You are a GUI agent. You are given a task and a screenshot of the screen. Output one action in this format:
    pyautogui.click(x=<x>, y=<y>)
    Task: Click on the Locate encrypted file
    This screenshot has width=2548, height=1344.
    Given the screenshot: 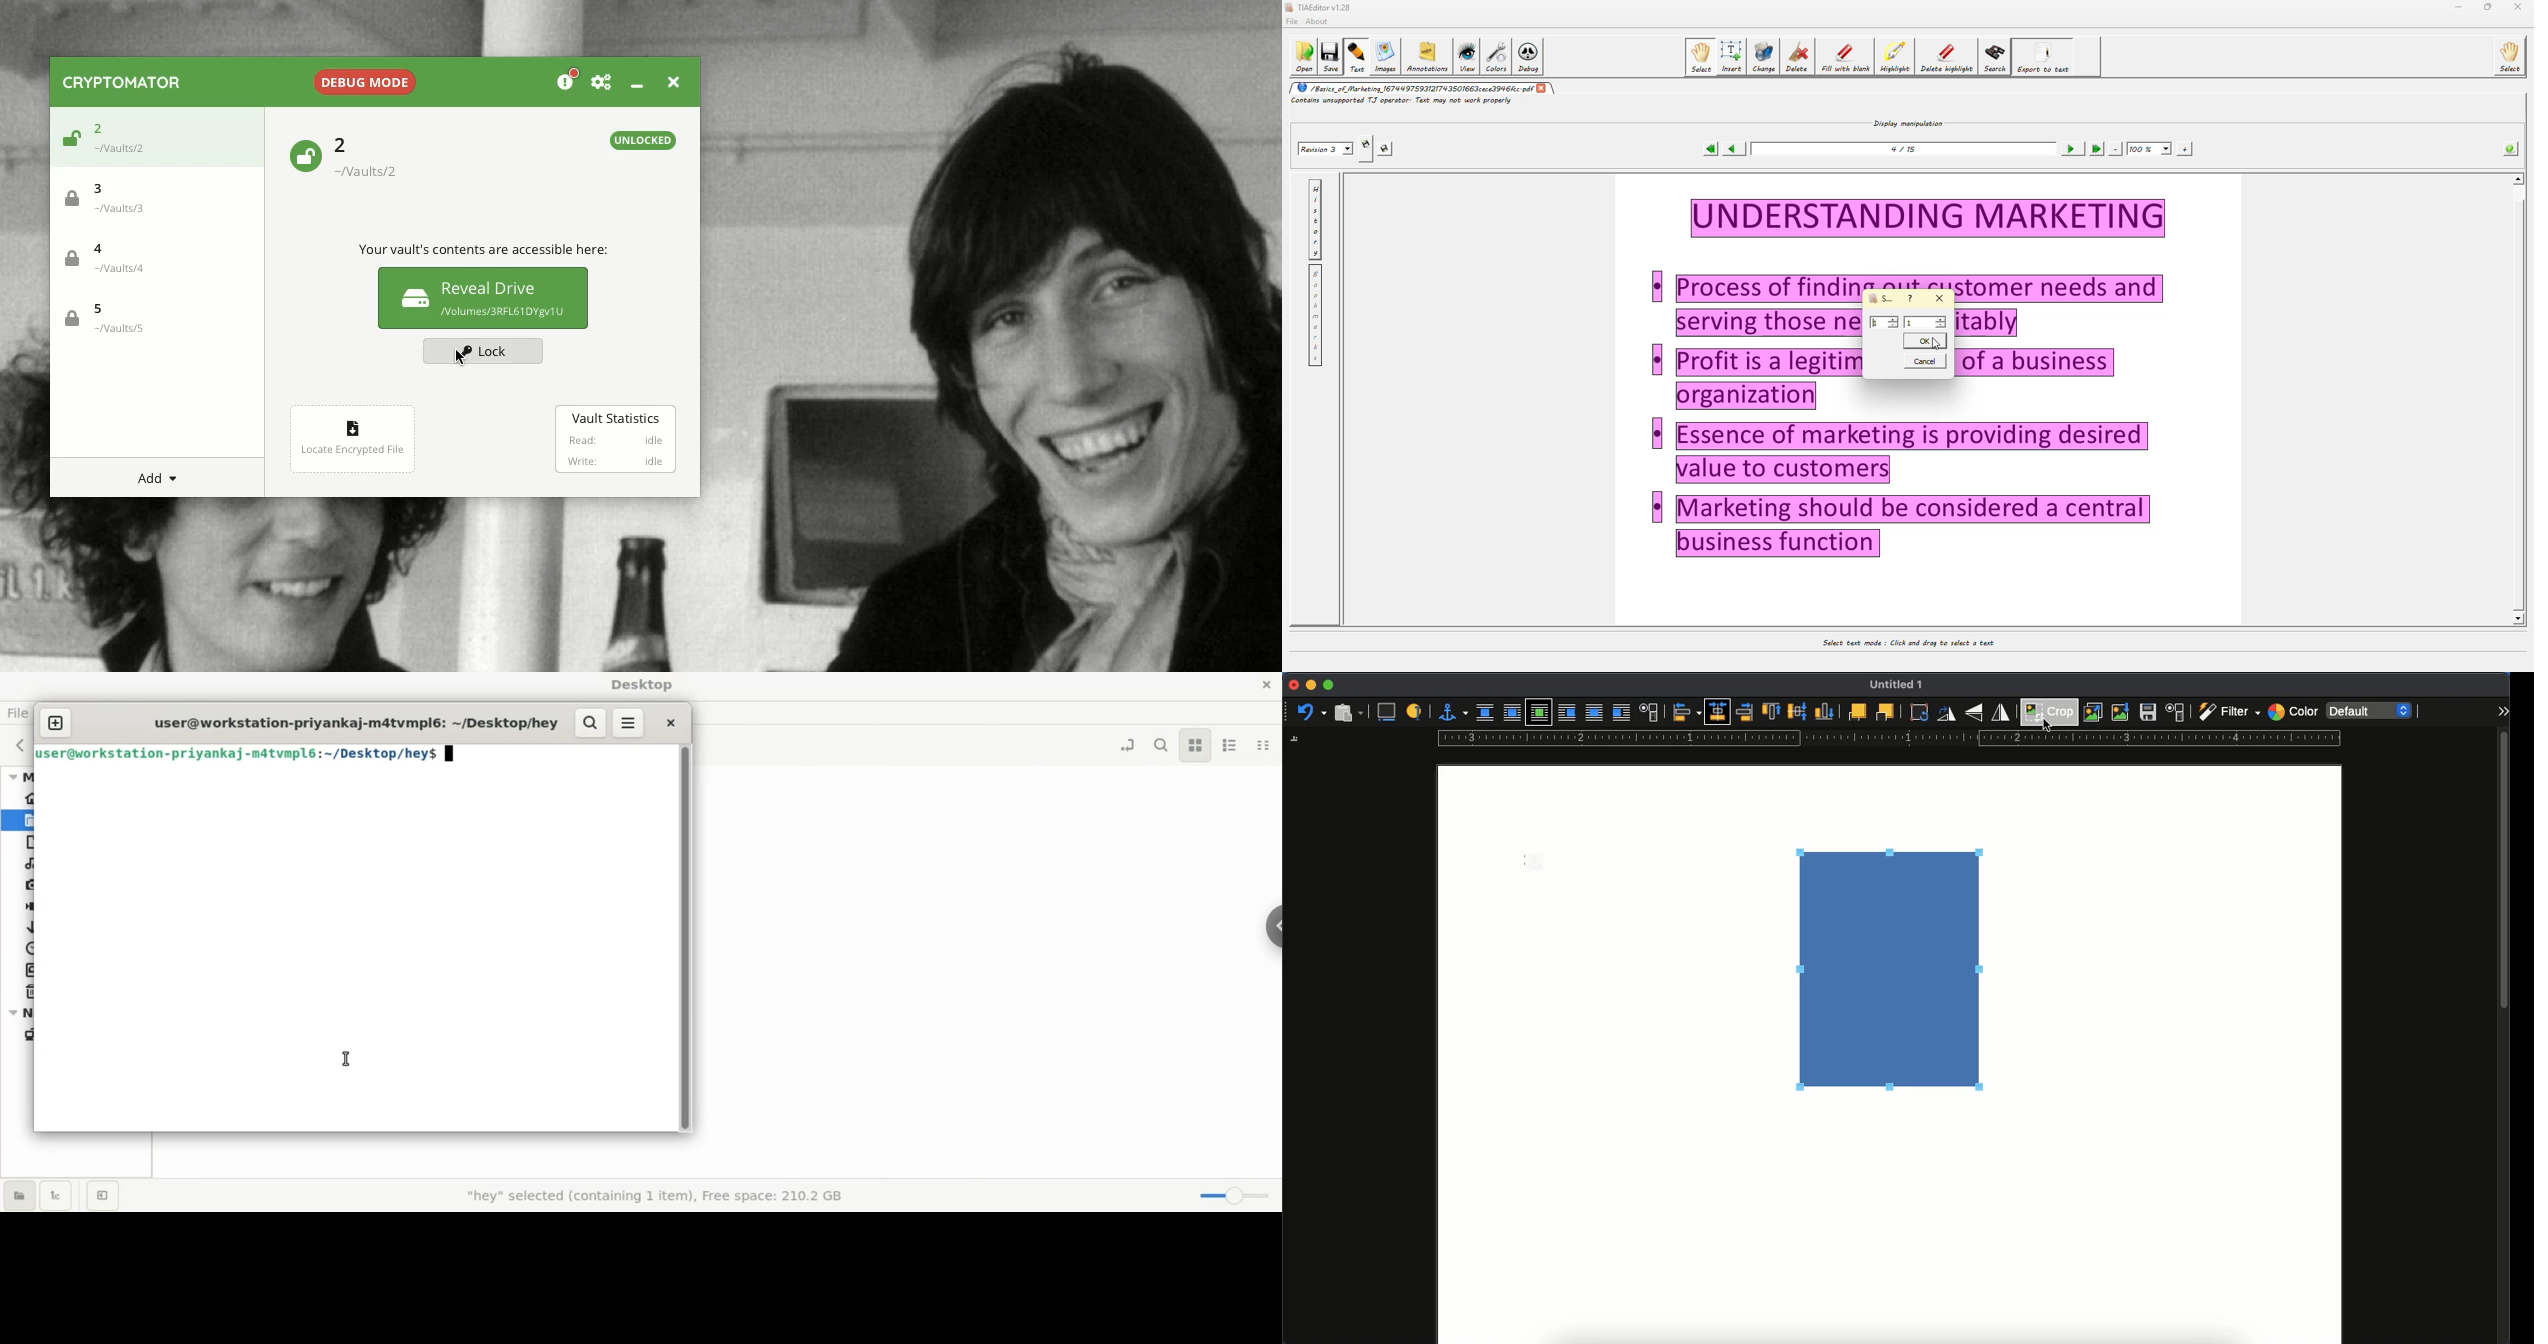 What is the action you would take?
    pyautogui.click(x=352, y=437)
    